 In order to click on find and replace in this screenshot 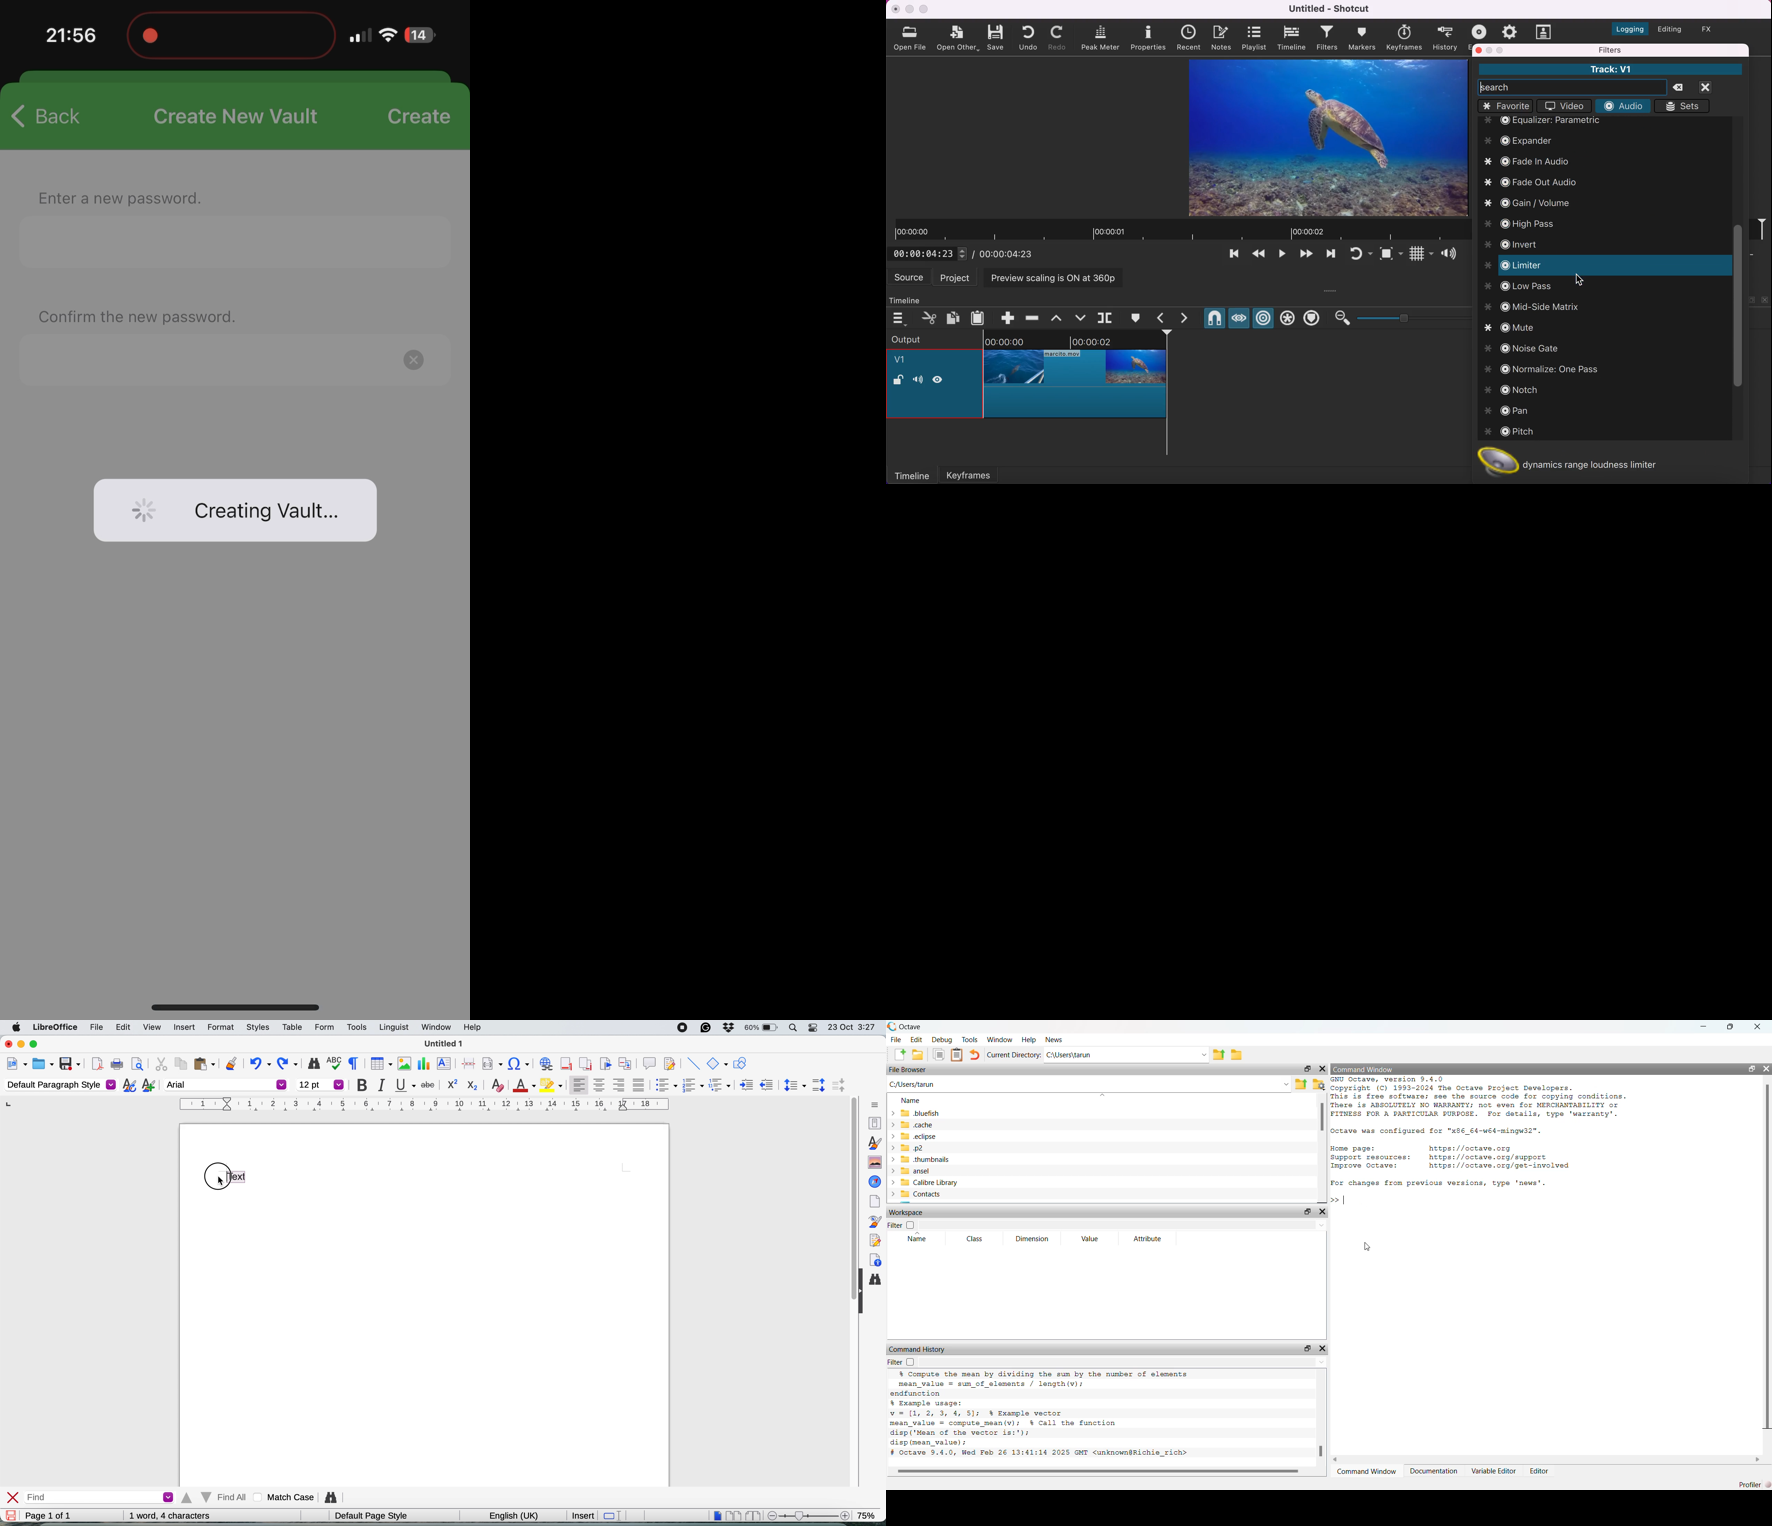, I will do `click(312, 1063)`.